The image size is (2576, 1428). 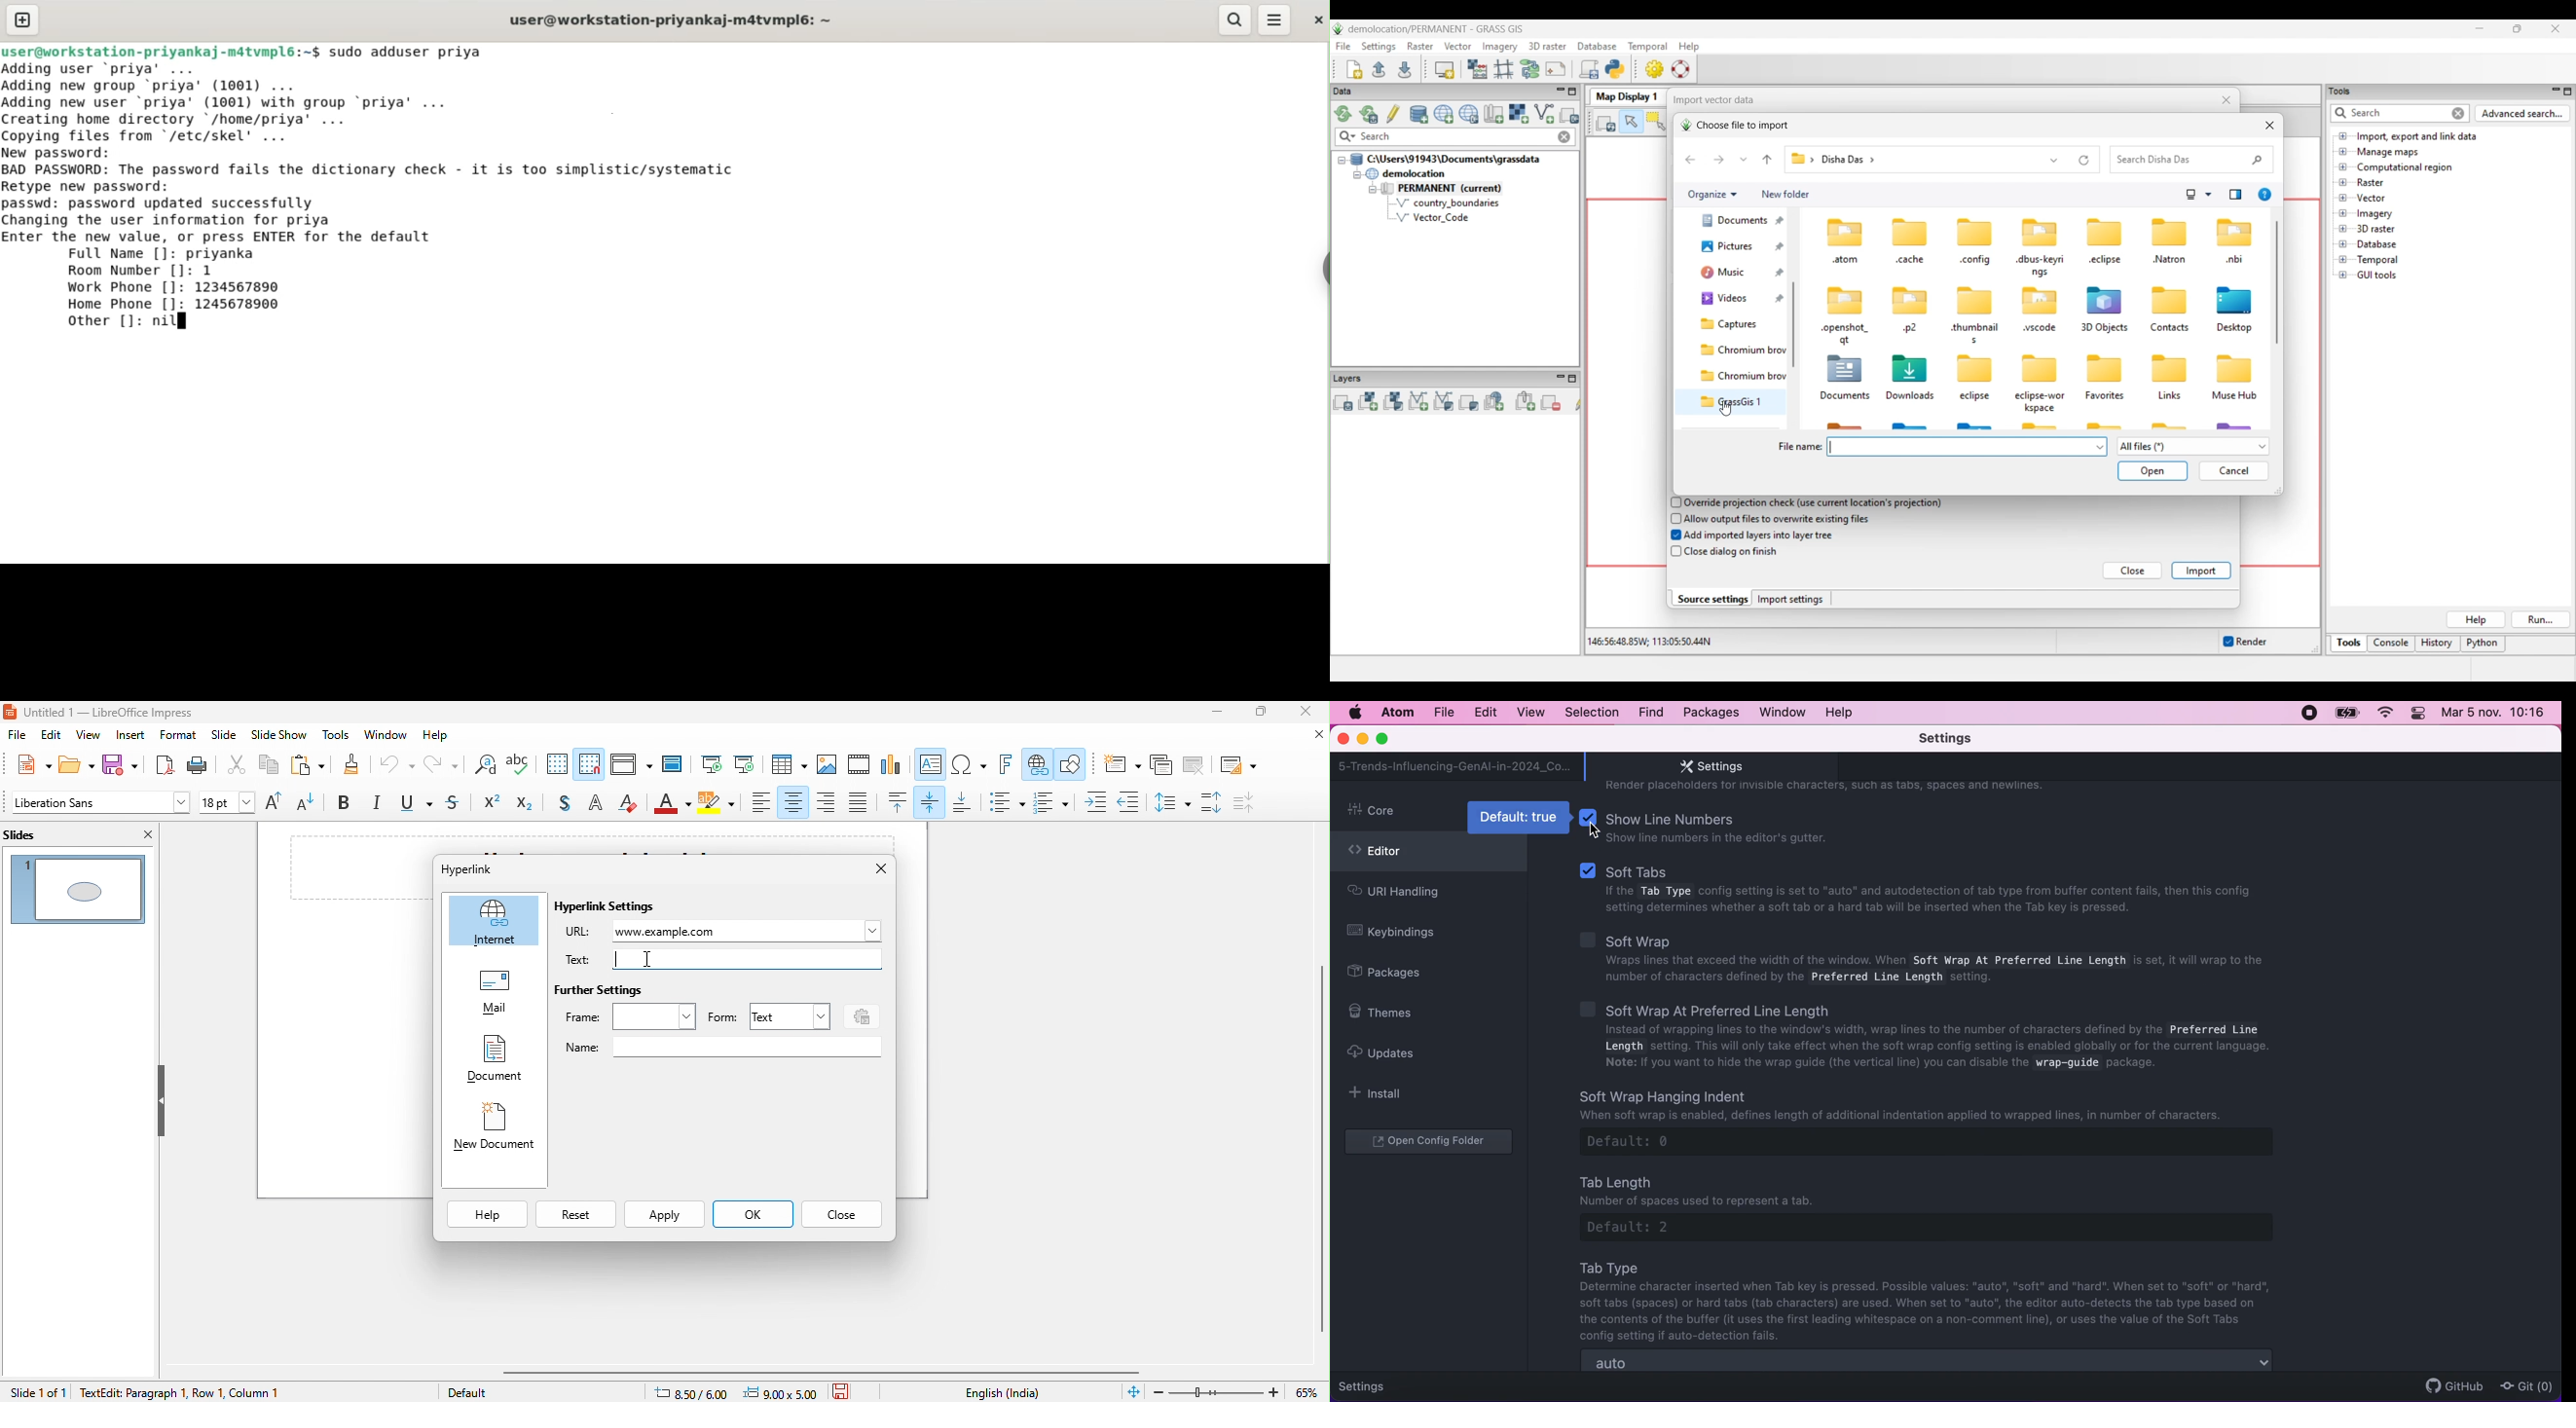 What do you see at coordinates (2343, 275) in the screenshot?
I see `Click to open GUI tools` at bounding box center [2343, 275].